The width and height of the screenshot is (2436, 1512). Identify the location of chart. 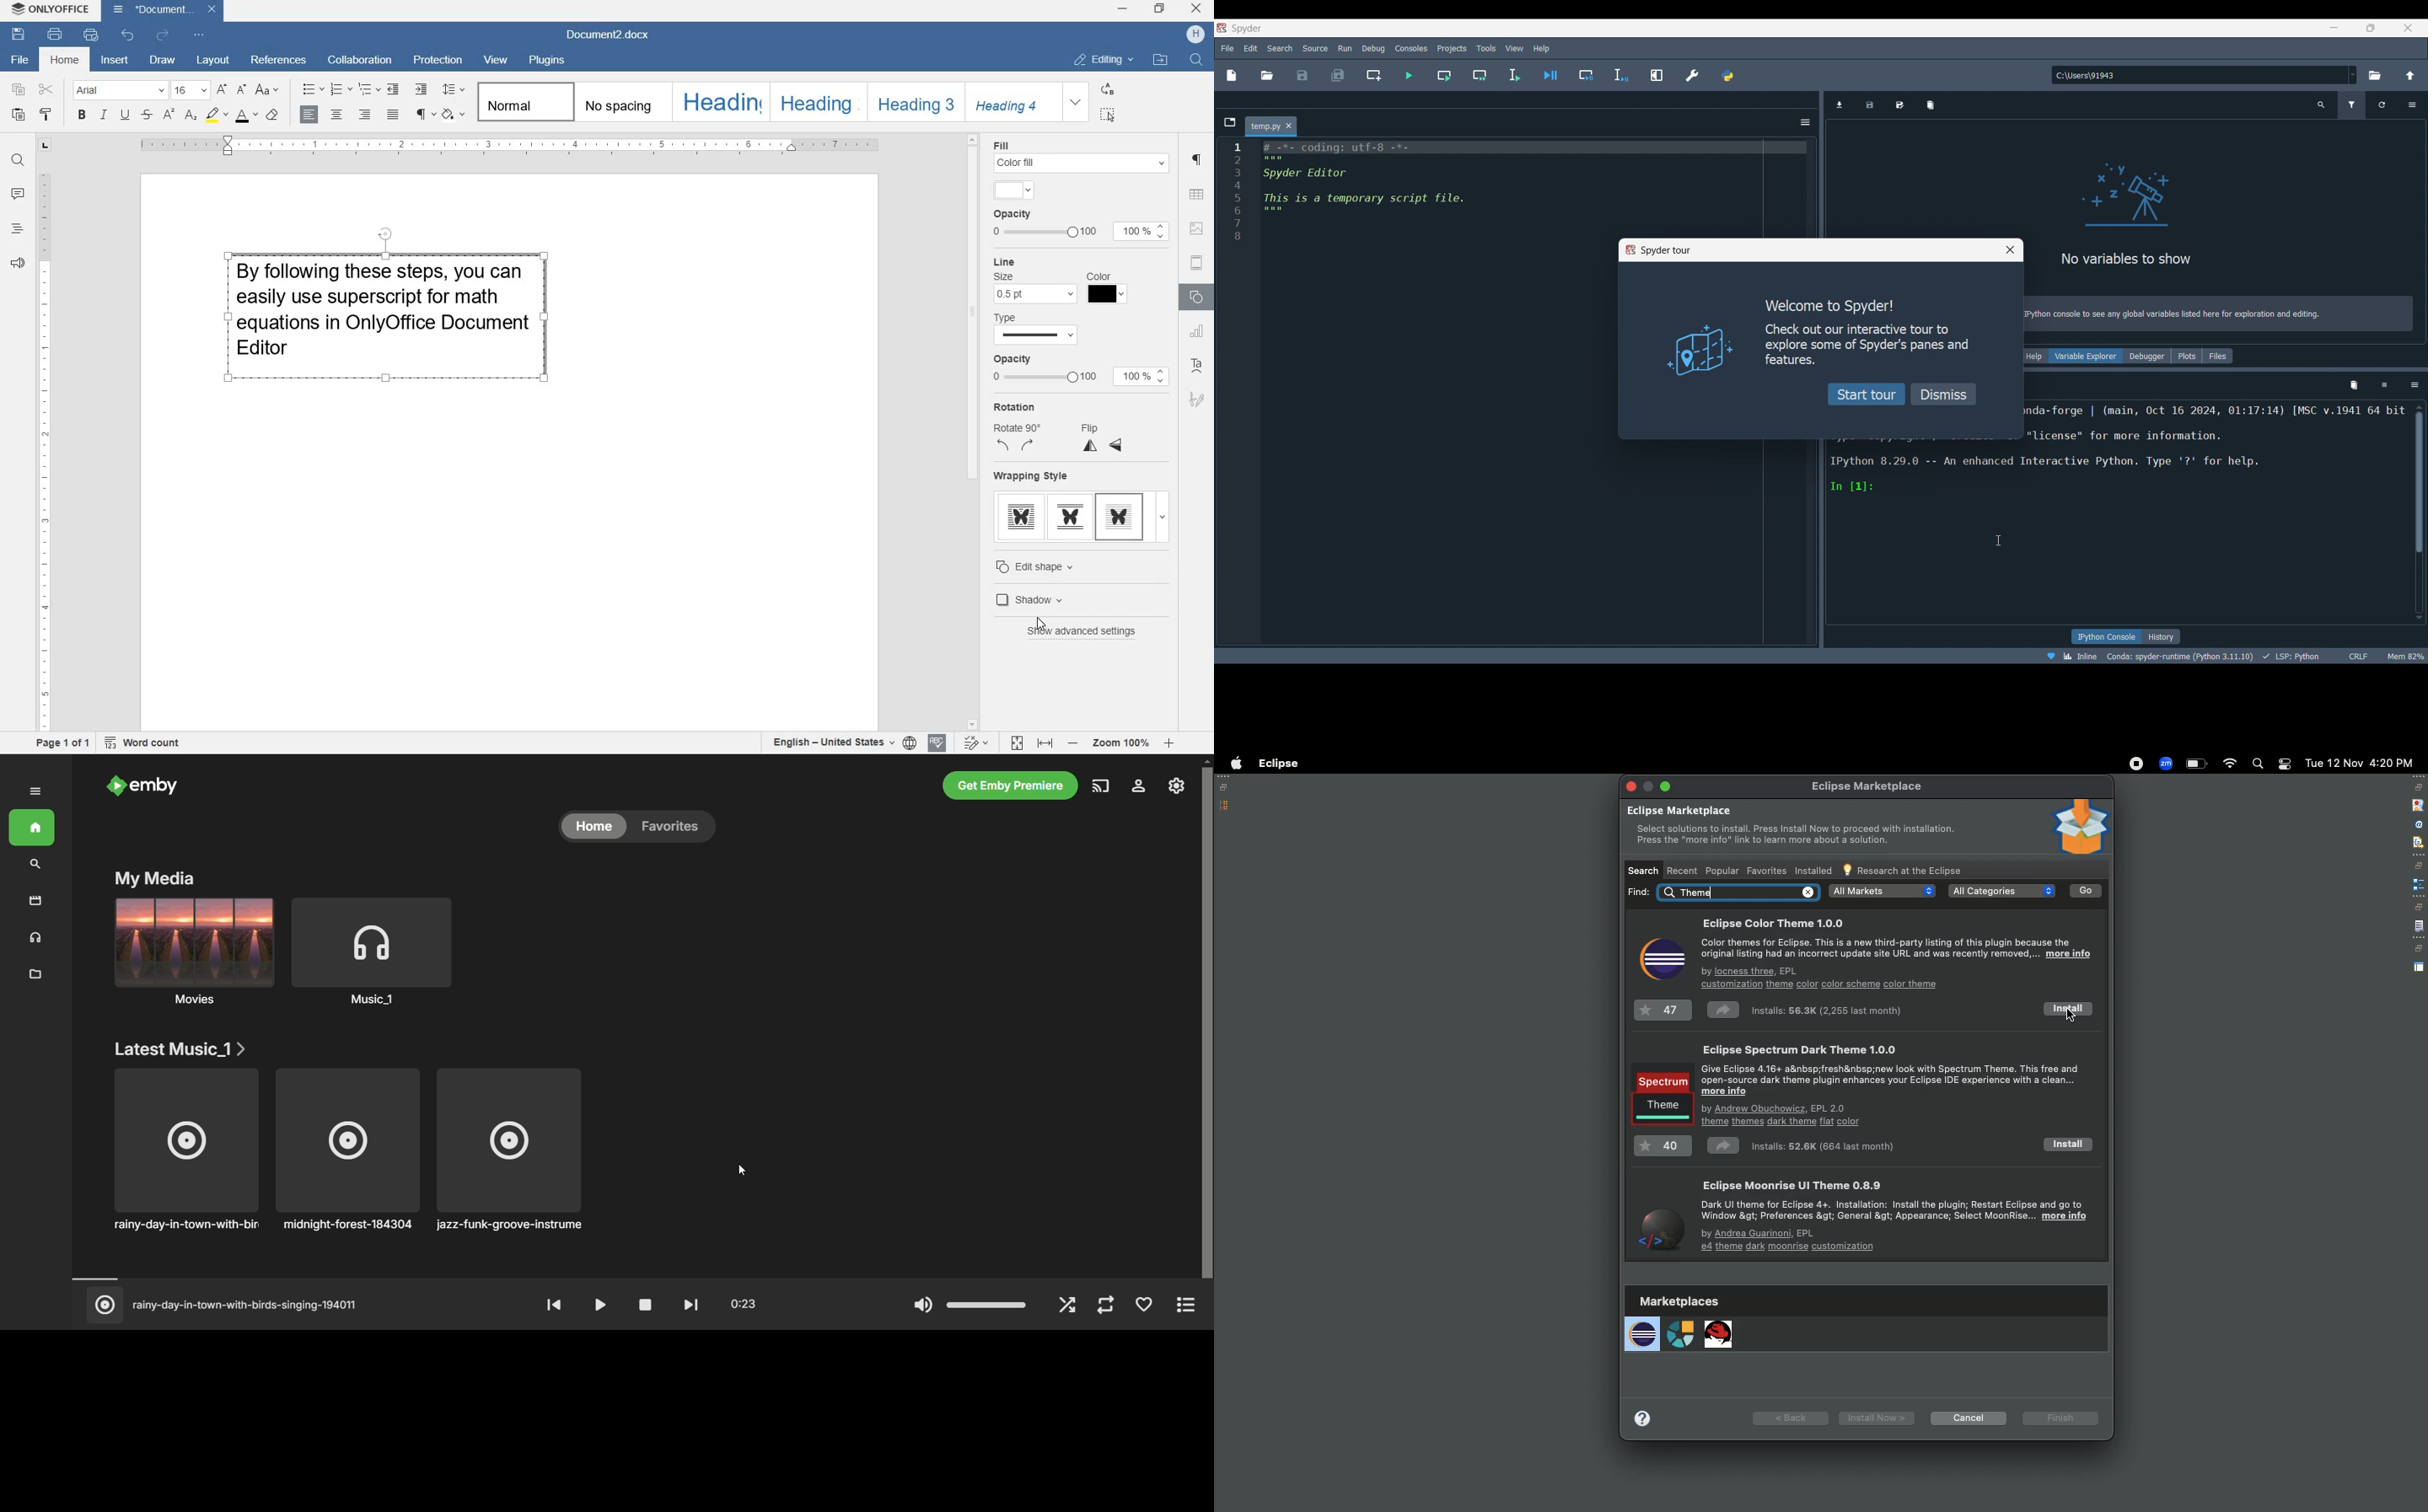
(1197, 332).